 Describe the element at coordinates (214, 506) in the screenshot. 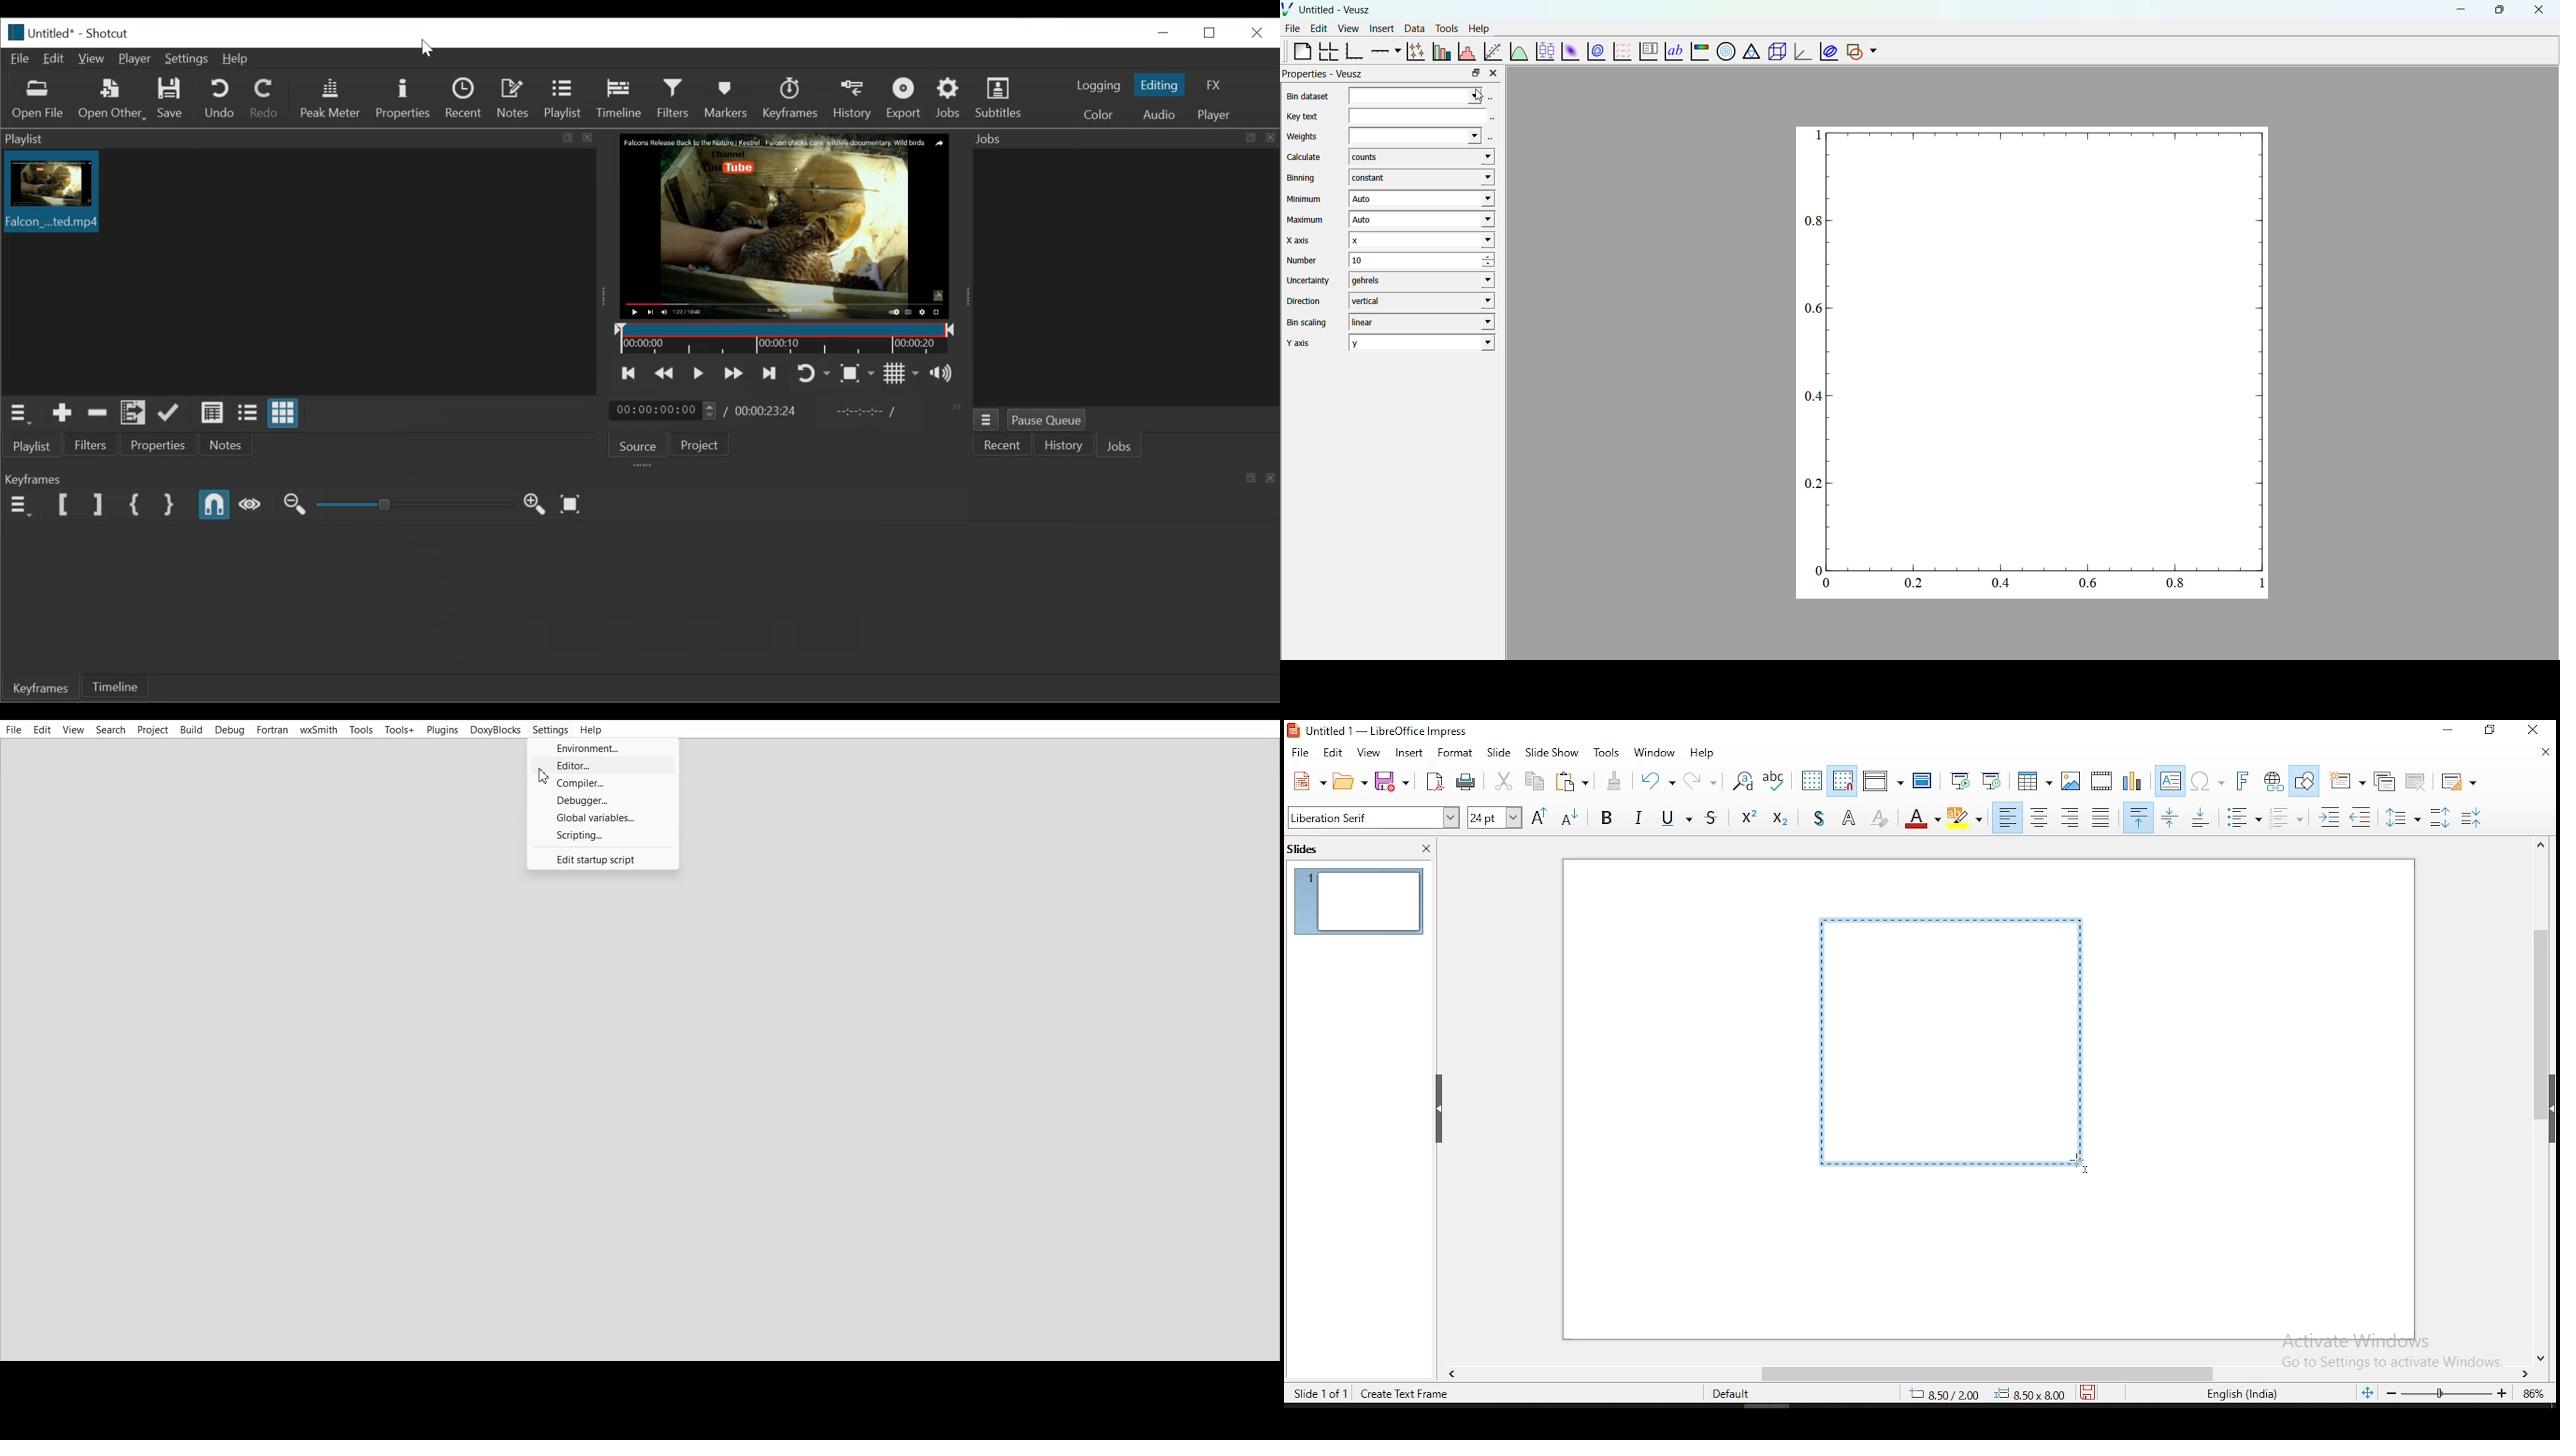

I see `Snap` at that location.